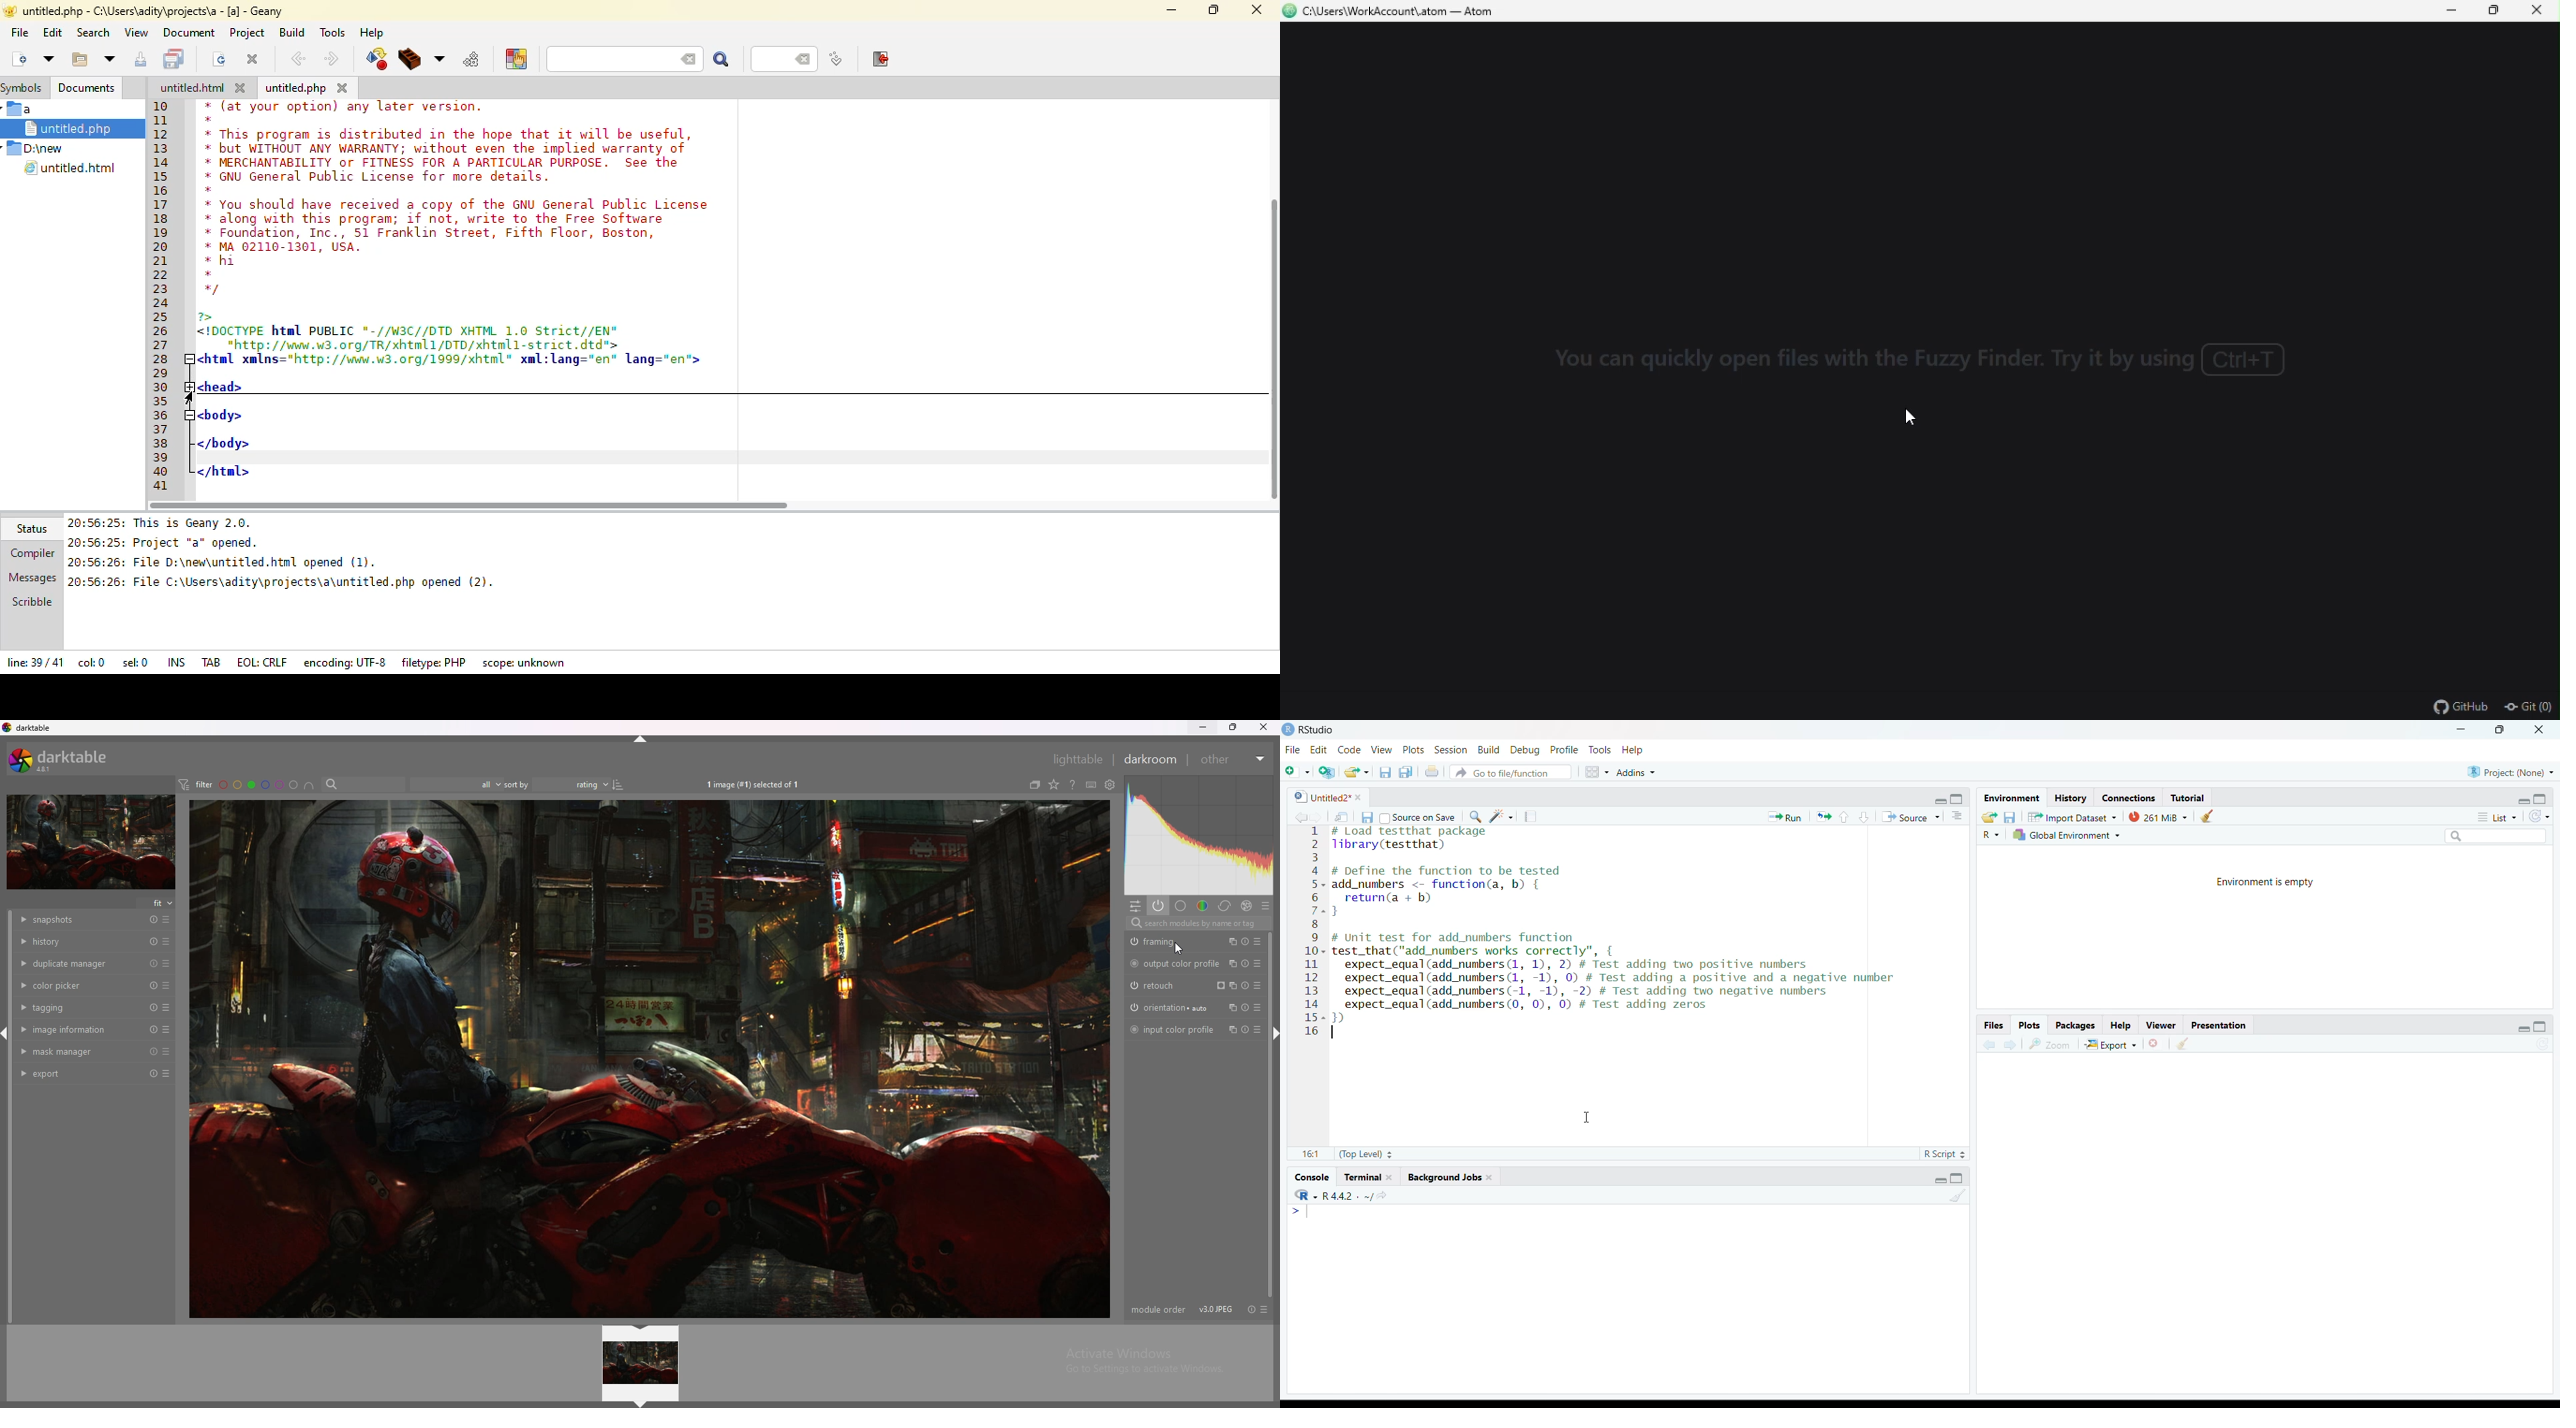  What do you see at coordinates (1451, 1177) in the screenshot?
I see `Background jobs` at bounding box center [1451, 1177].